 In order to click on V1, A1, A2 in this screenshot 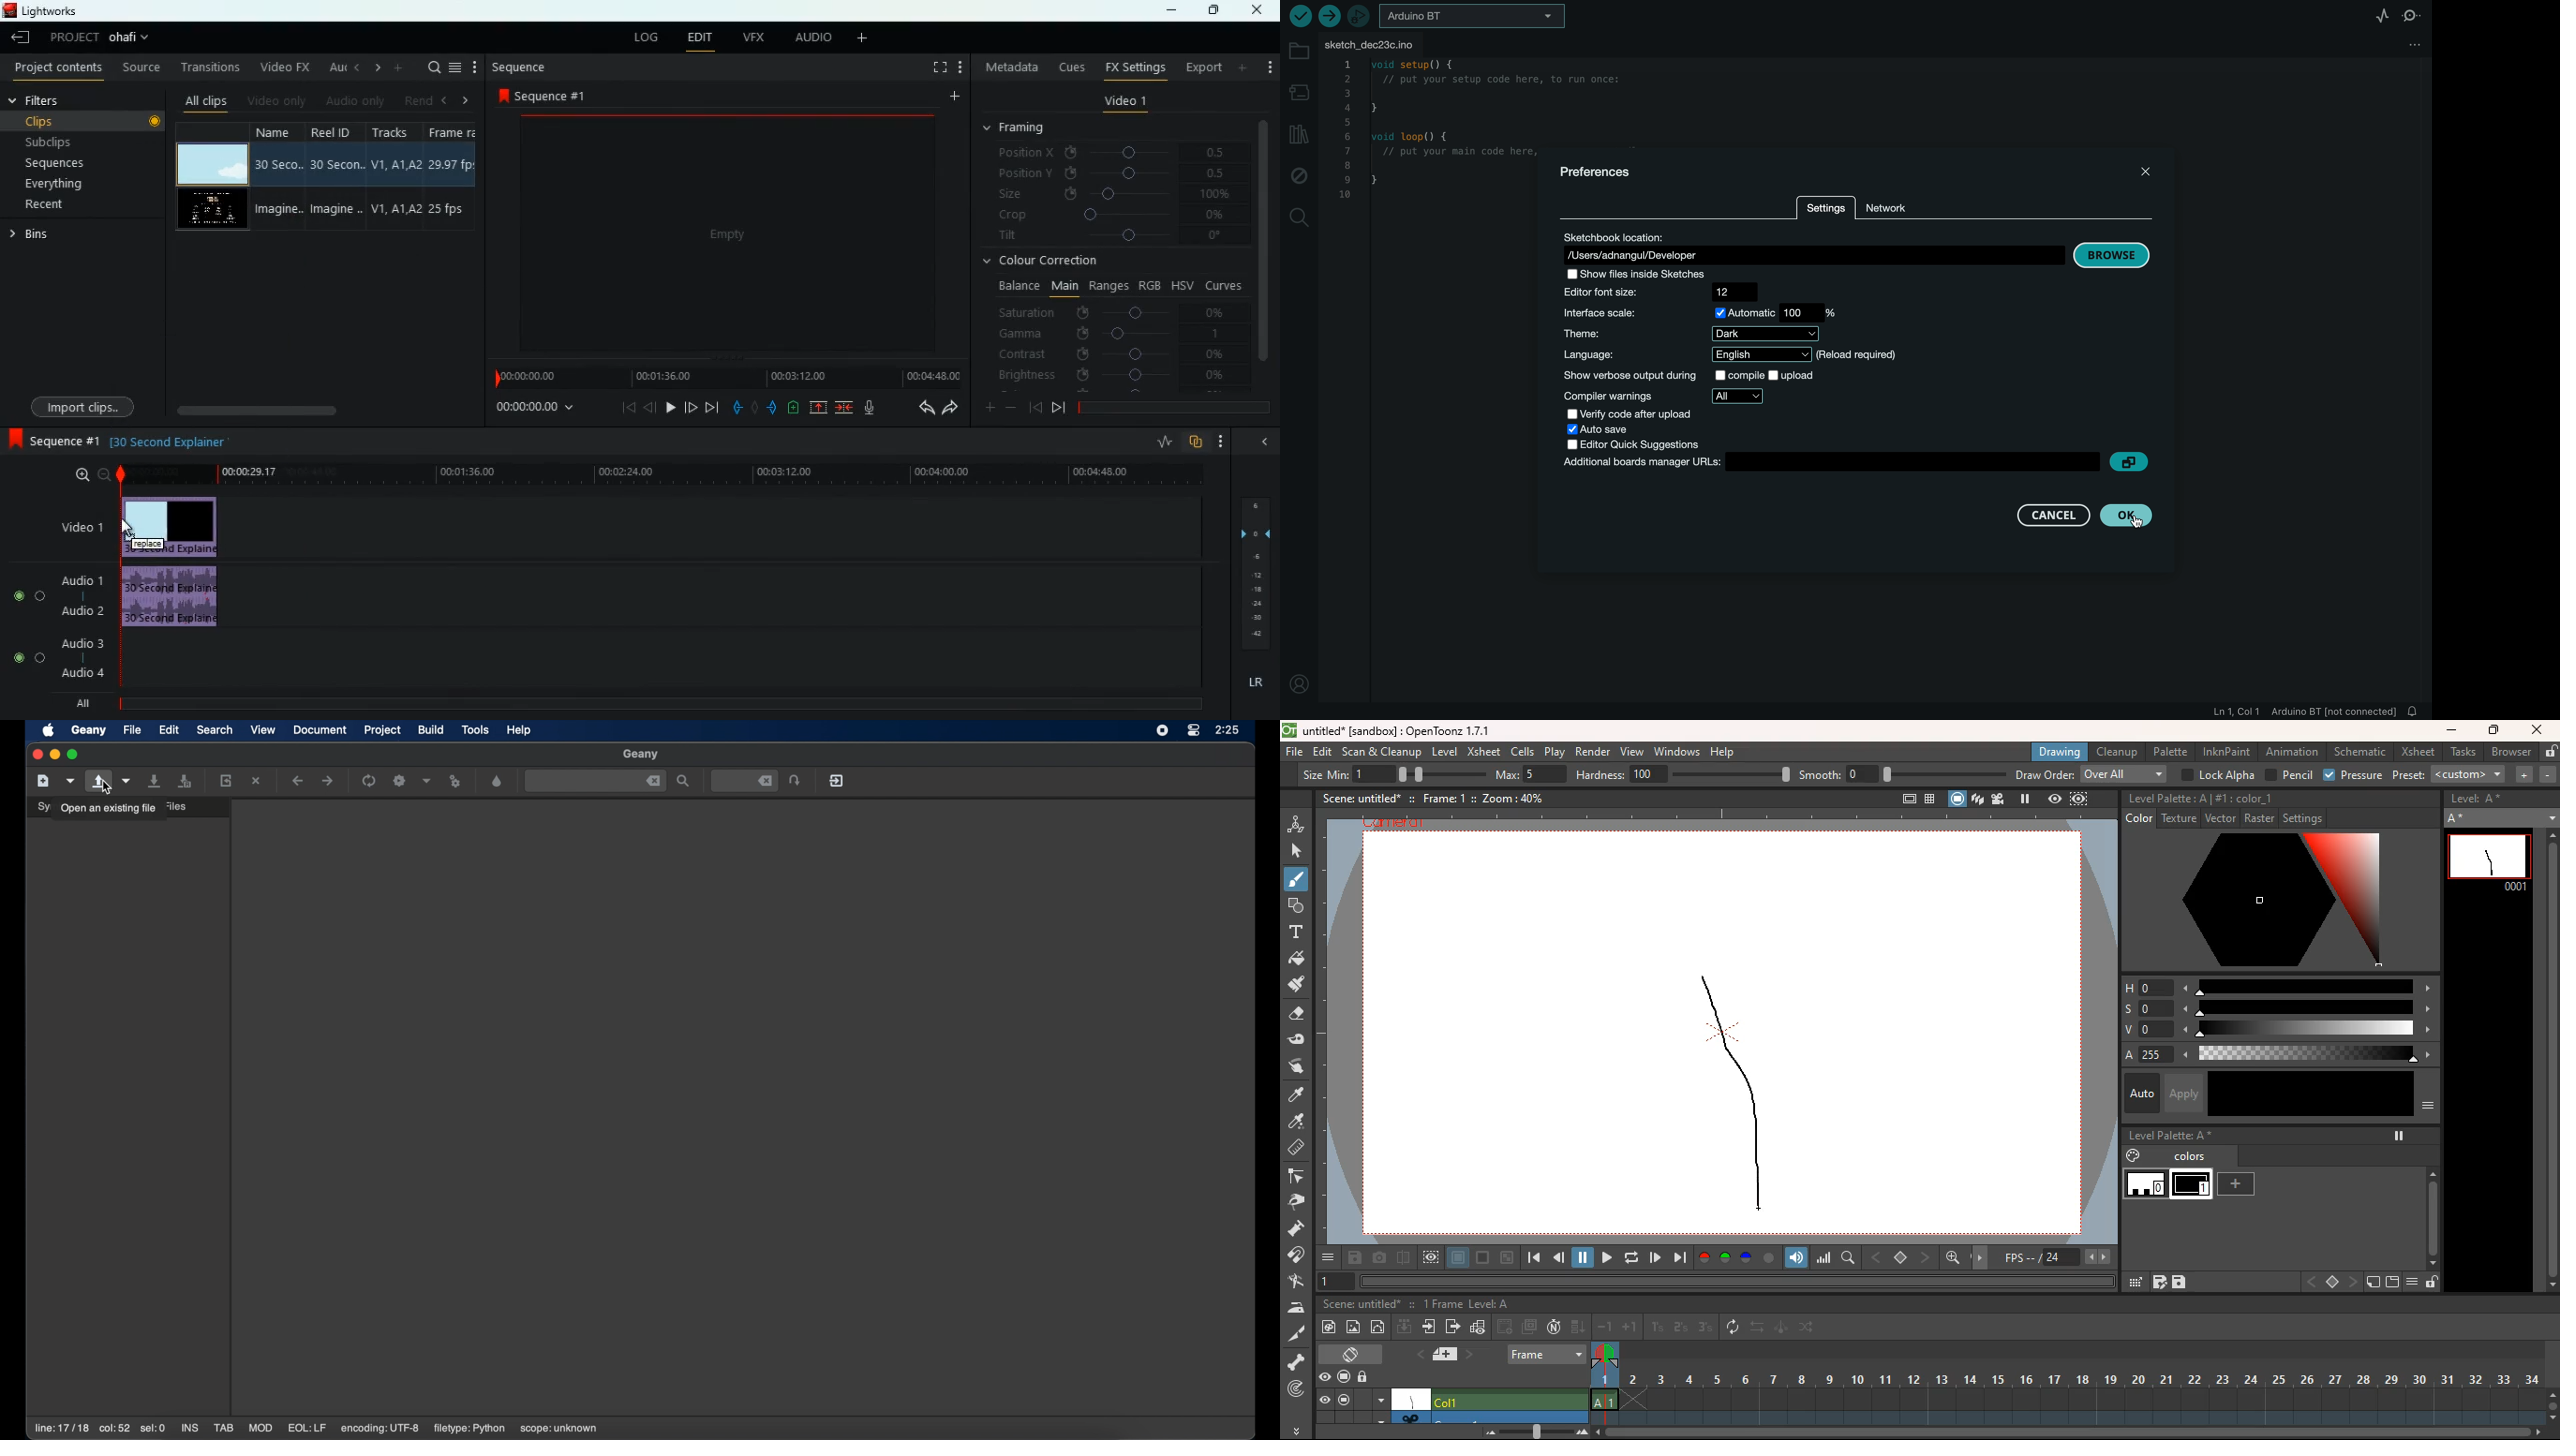, I will do `click(395, 161)`.